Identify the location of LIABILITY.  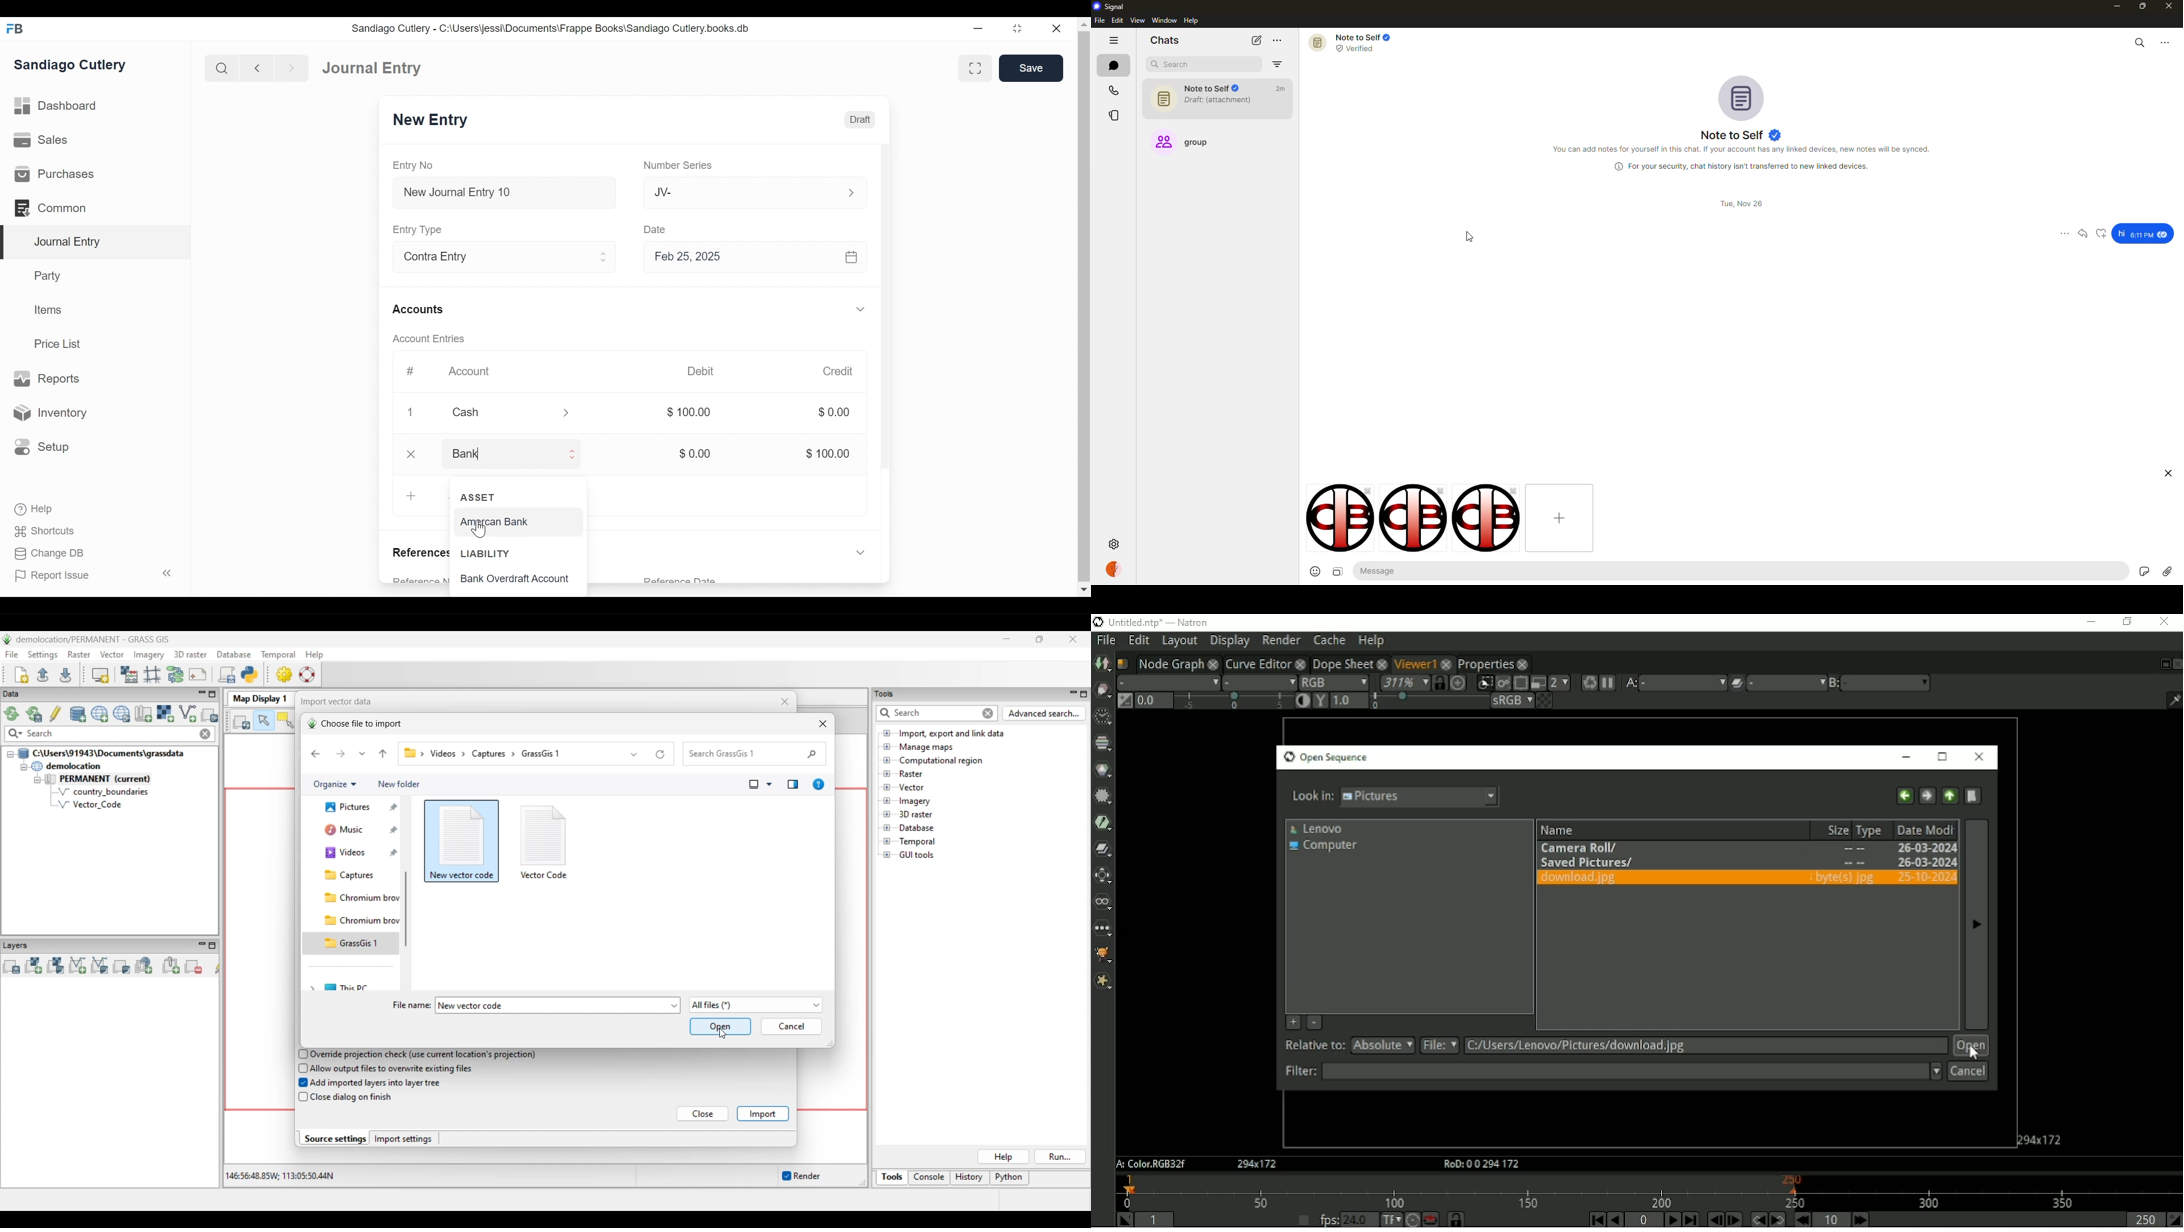
(486, 554).